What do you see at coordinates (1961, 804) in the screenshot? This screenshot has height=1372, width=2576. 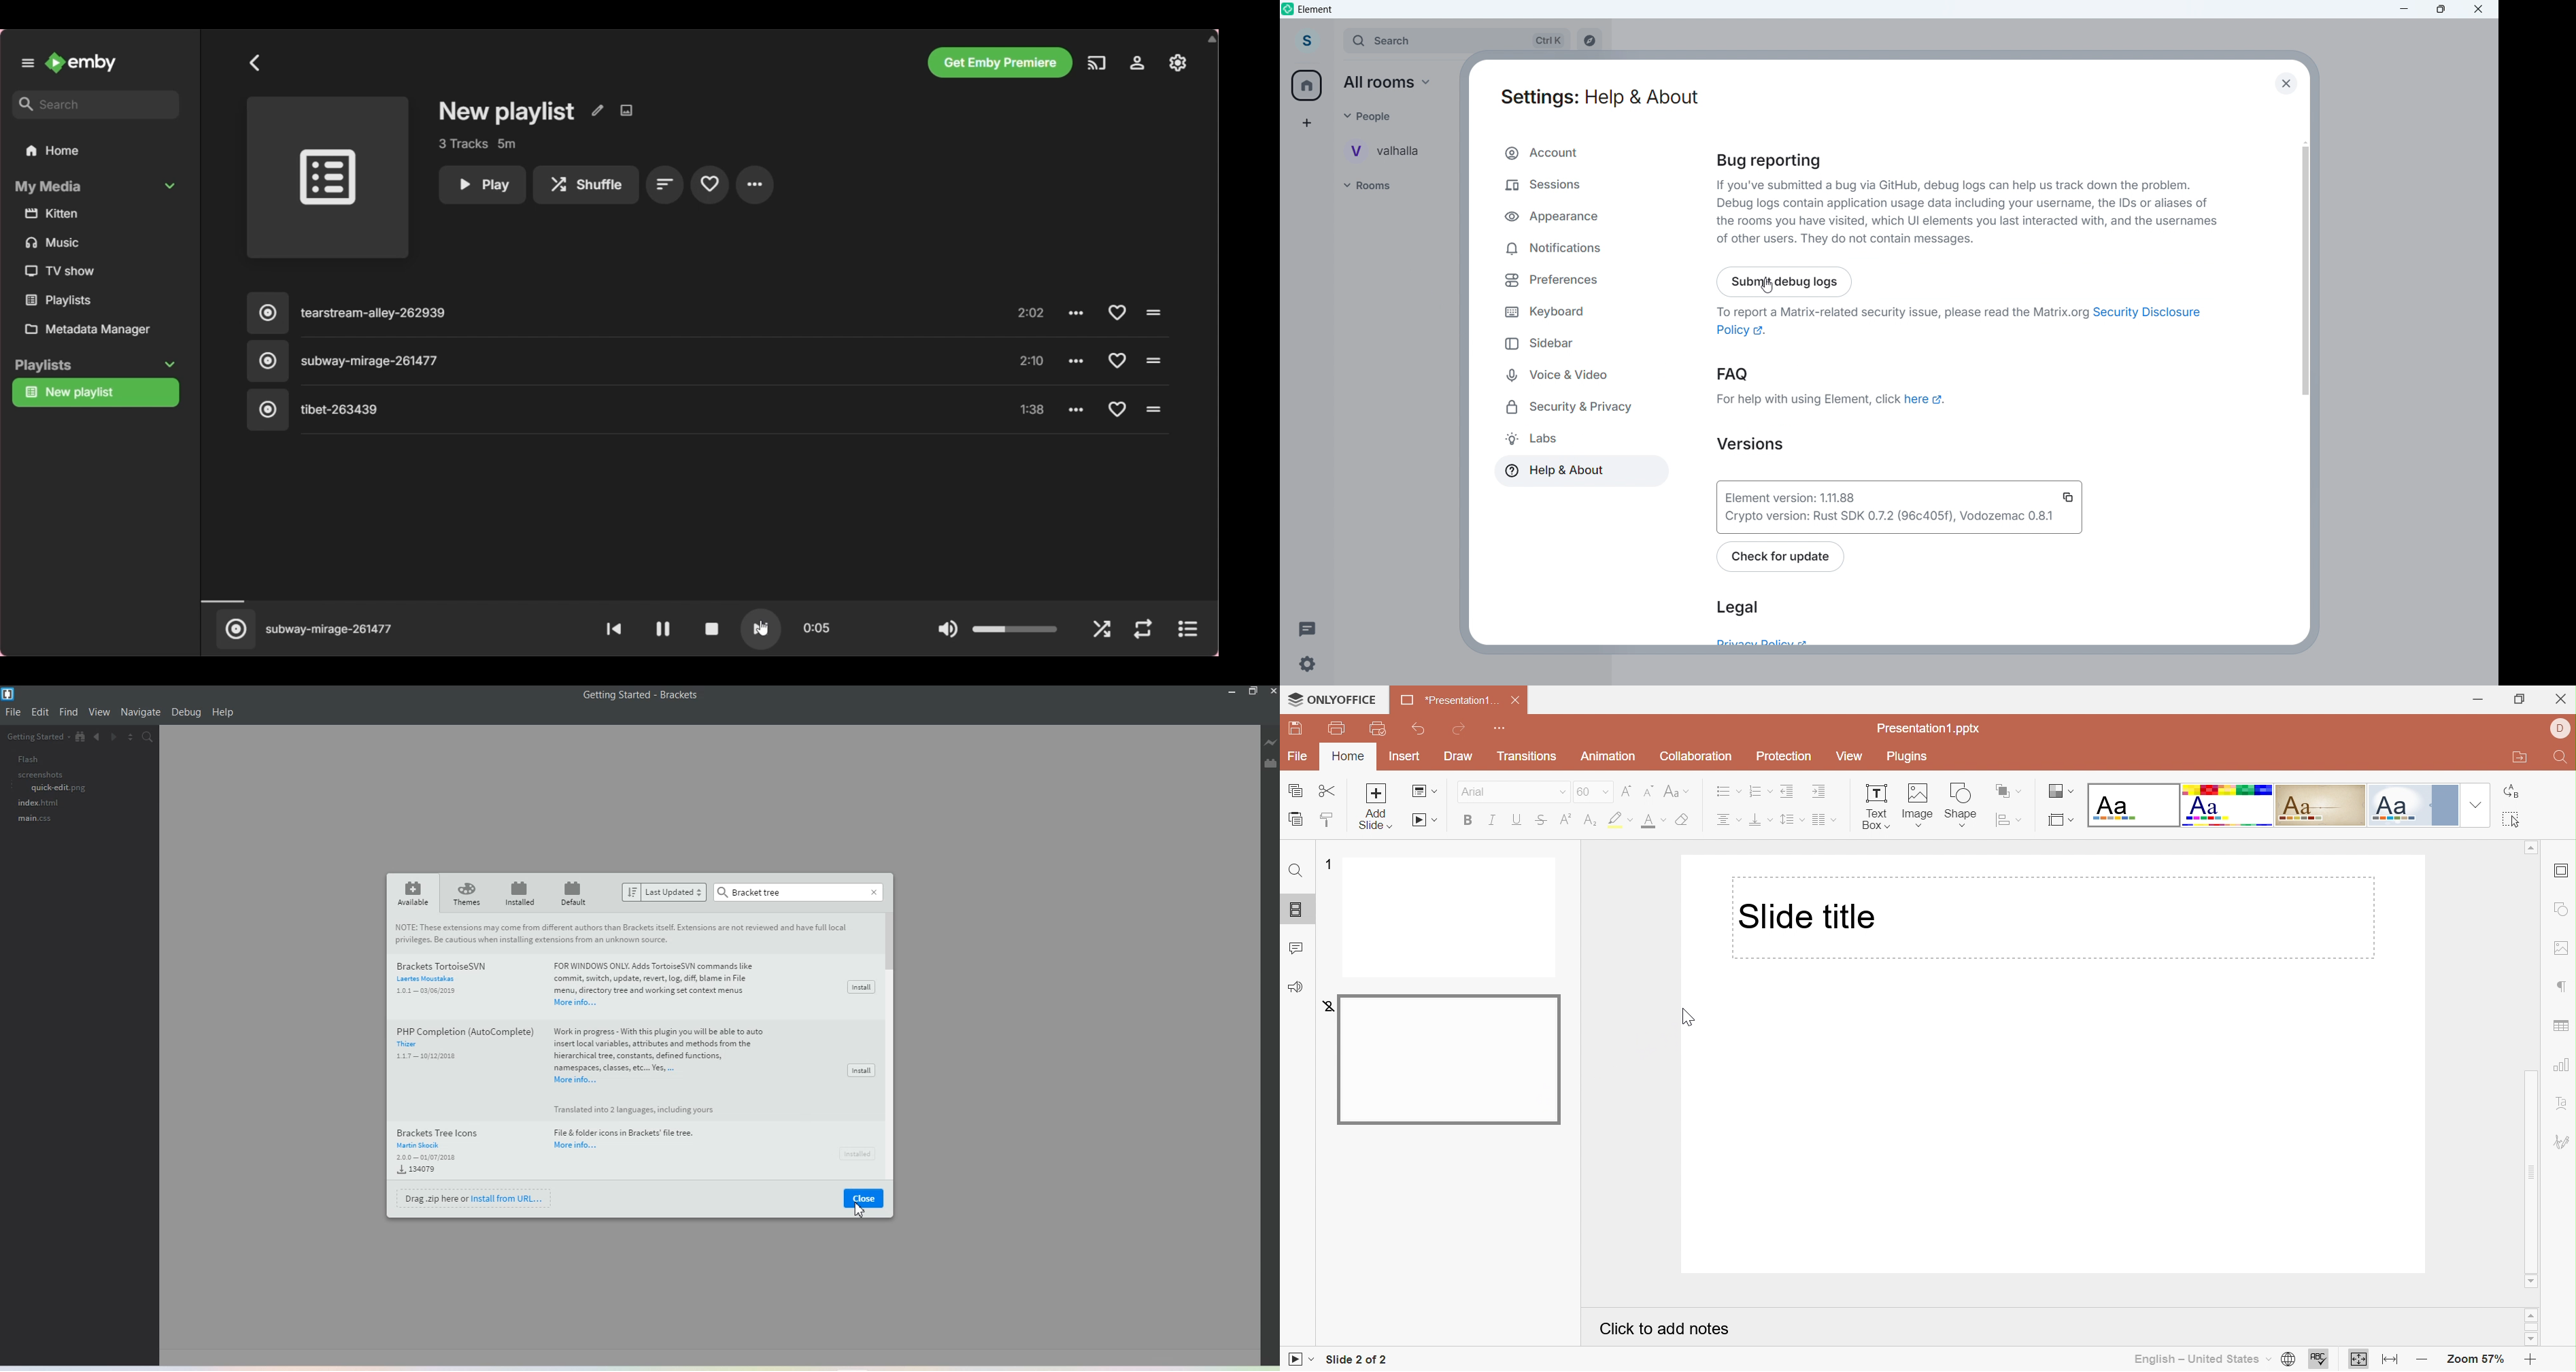 I see `Shape` at bounding box center [1961, 804].